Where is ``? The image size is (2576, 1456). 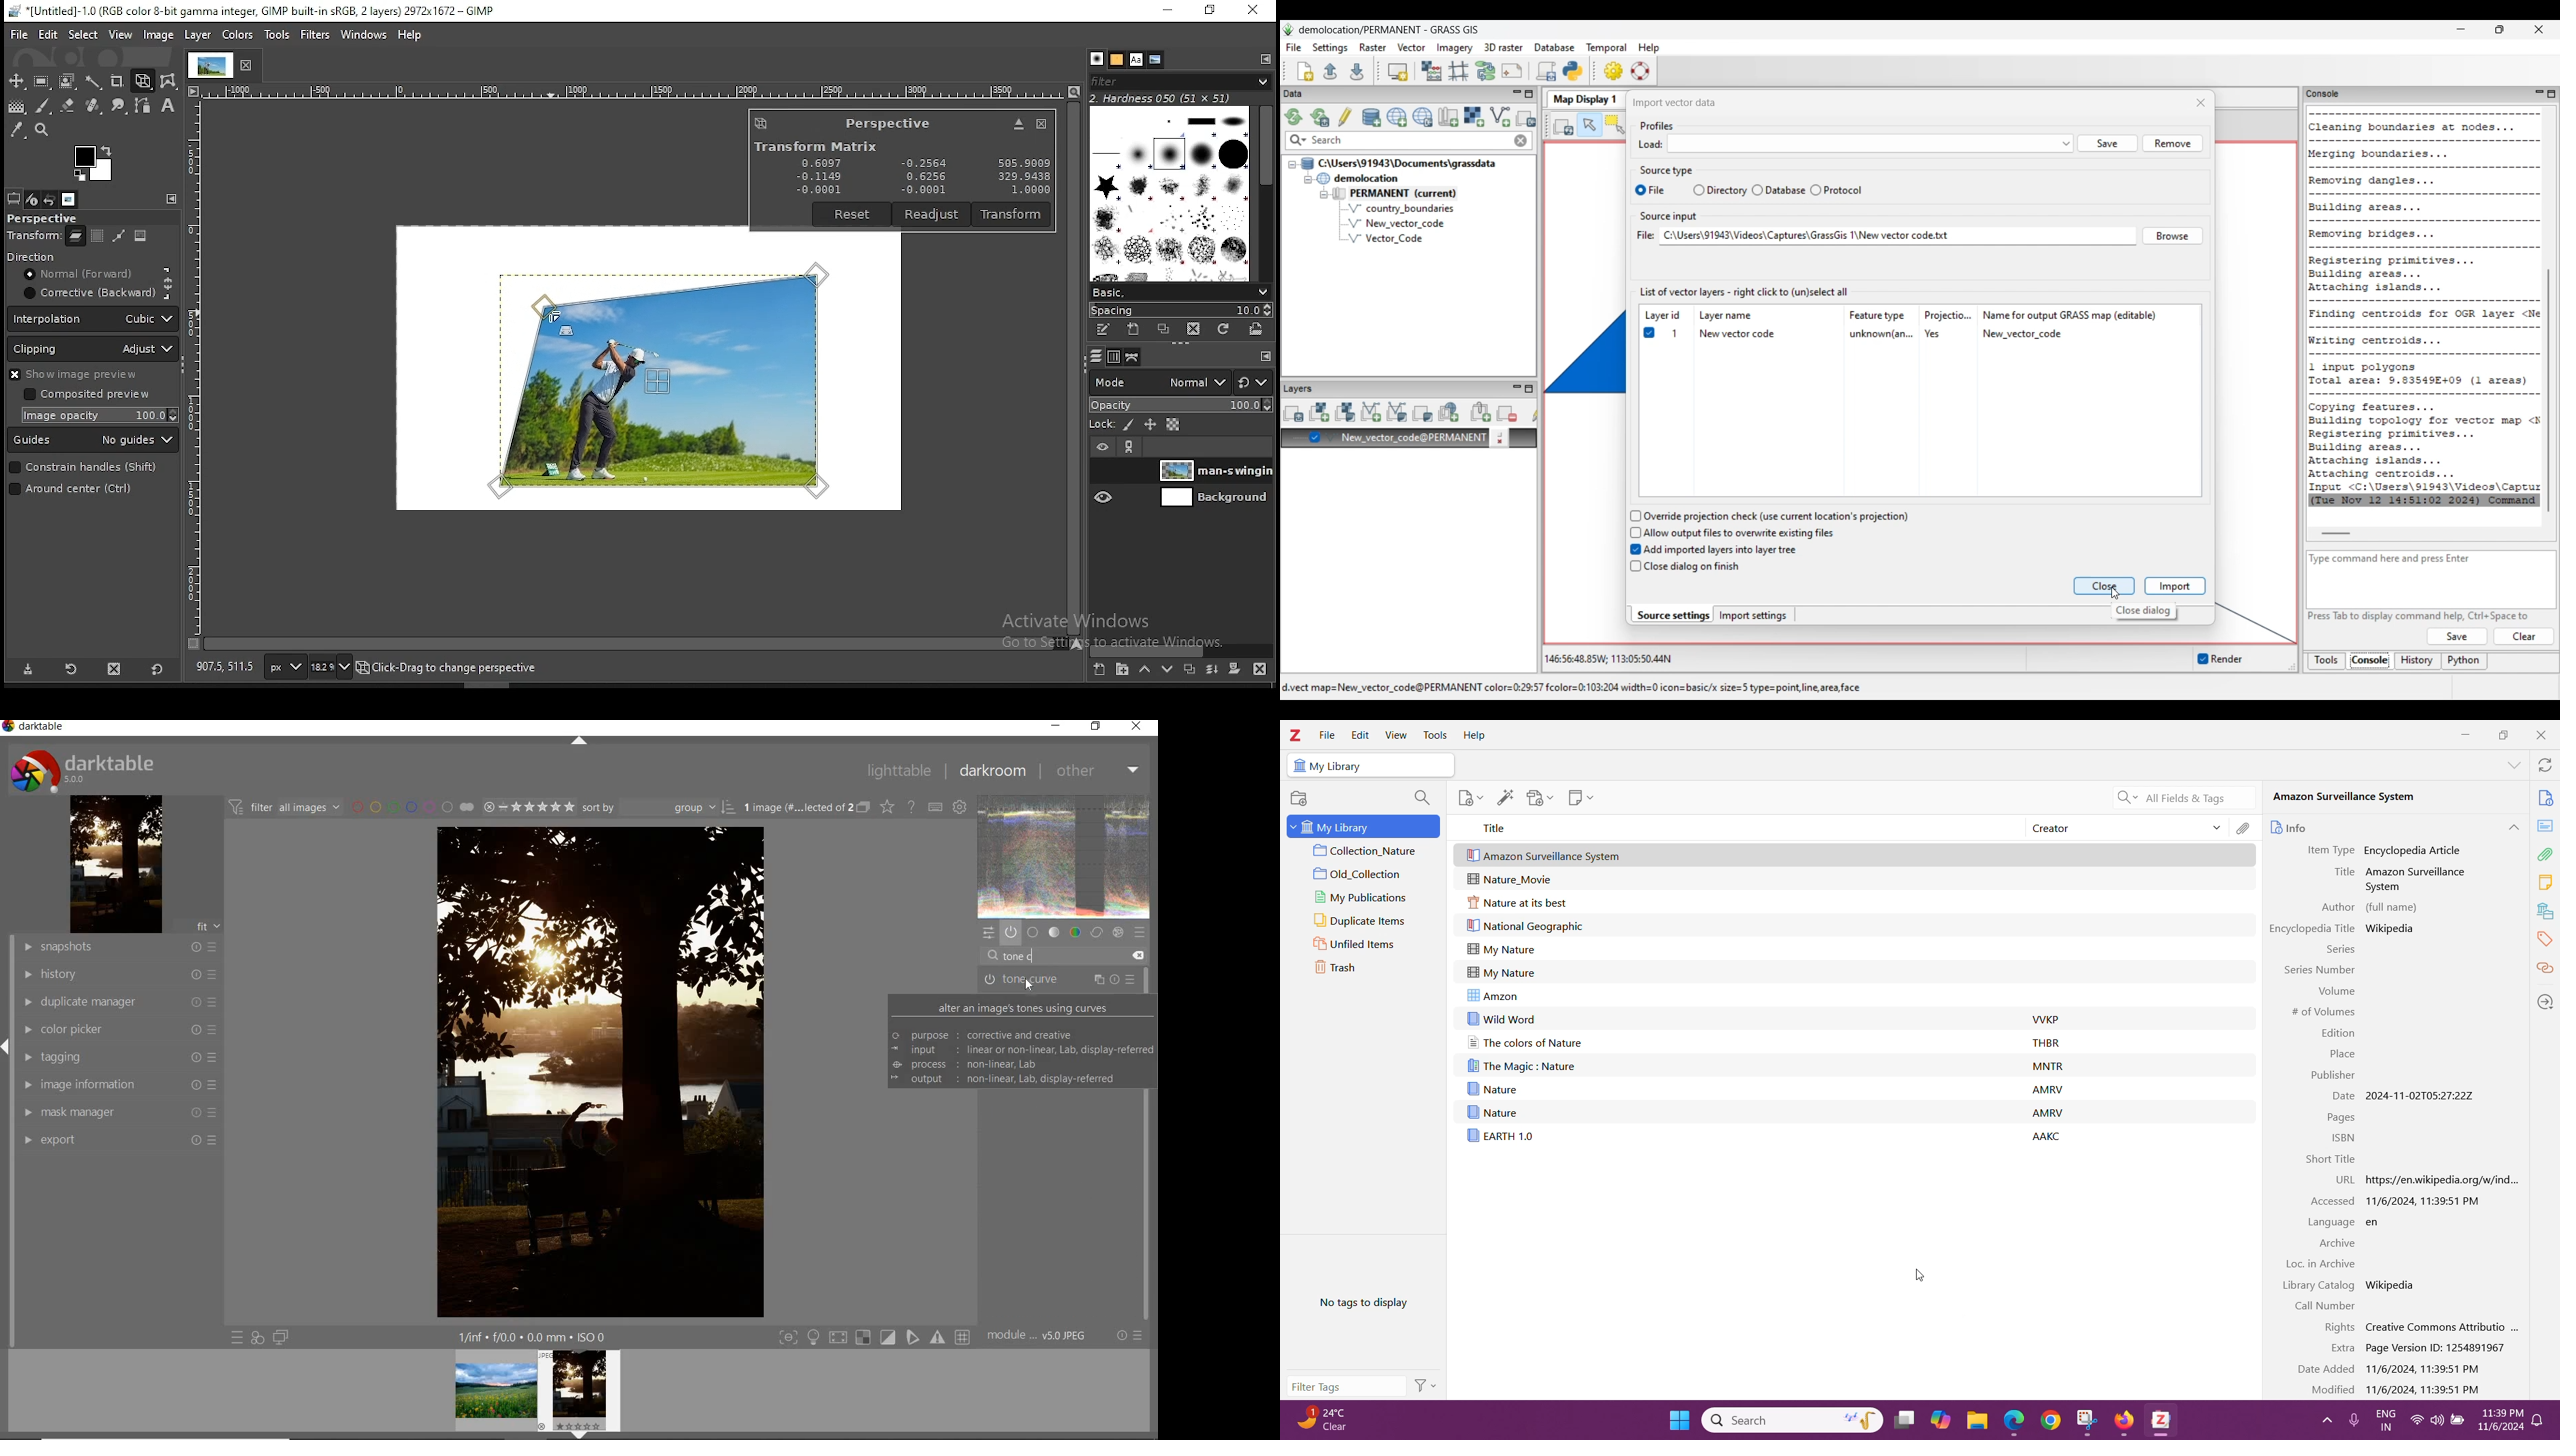
 is located at coordinates (2316, 1264).